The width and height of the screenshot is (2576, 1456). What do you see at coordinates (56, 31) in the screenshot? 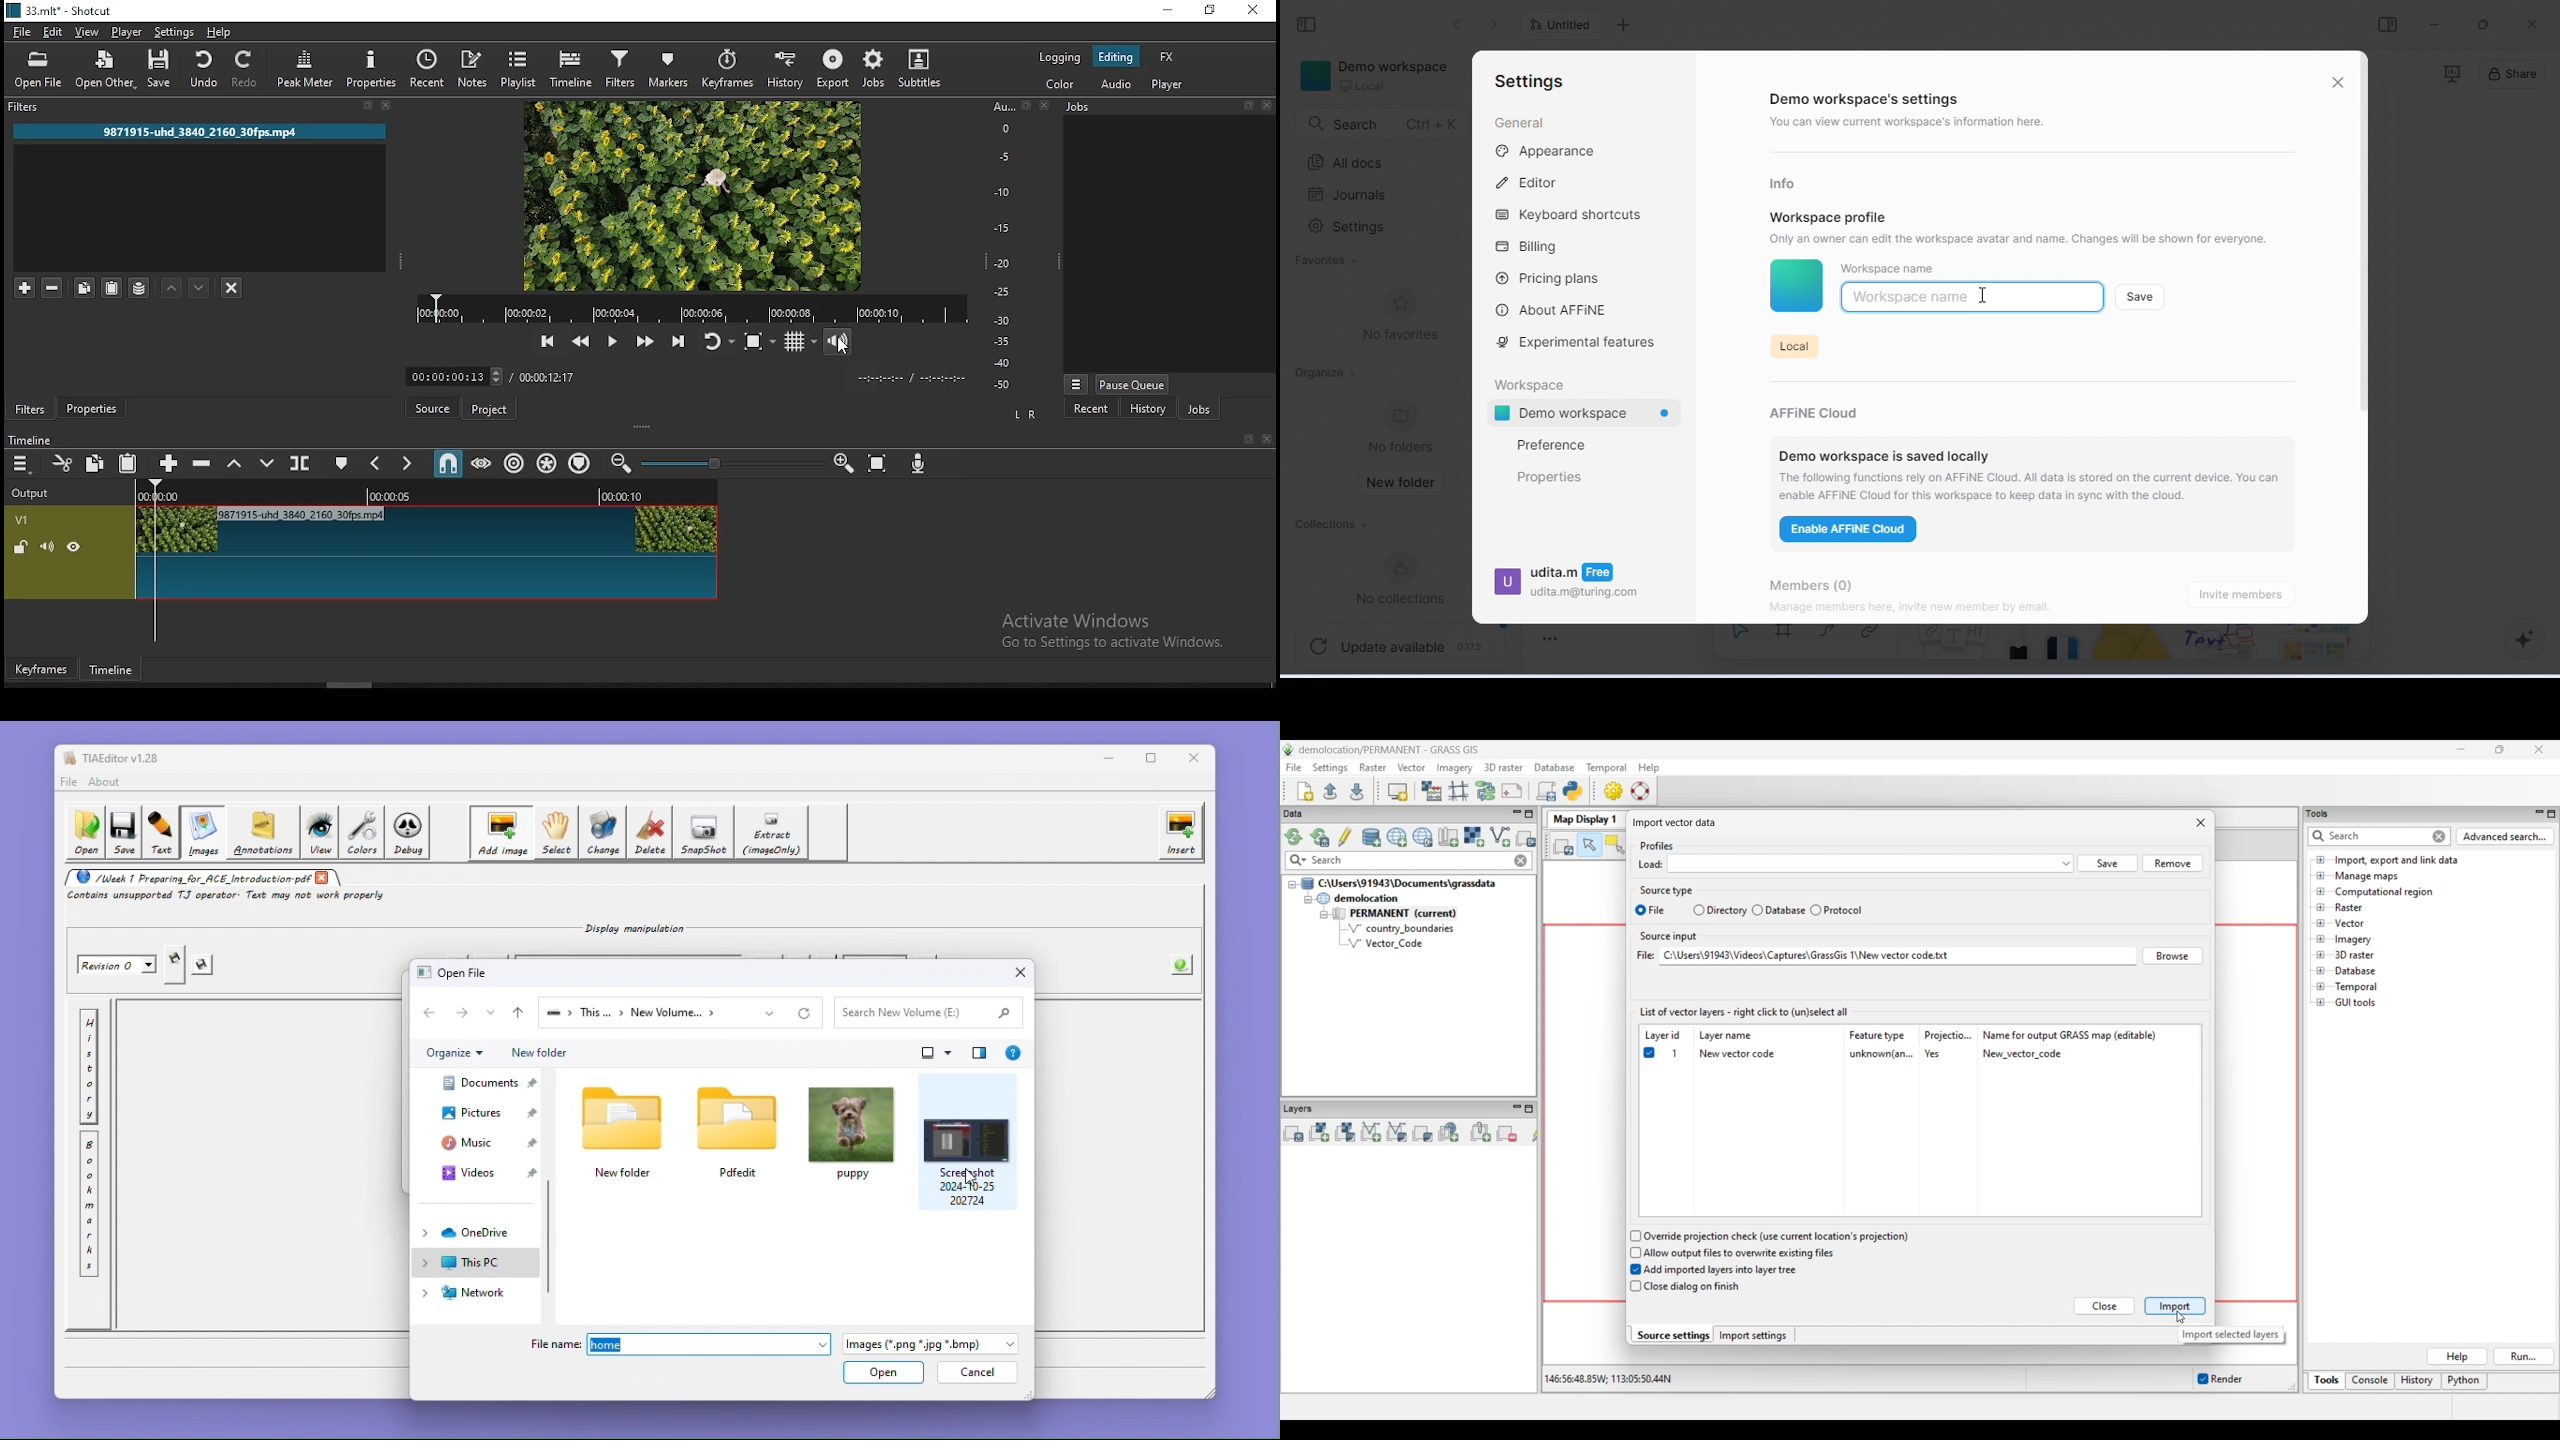
I see `edit` at bounding box center [56, 31].